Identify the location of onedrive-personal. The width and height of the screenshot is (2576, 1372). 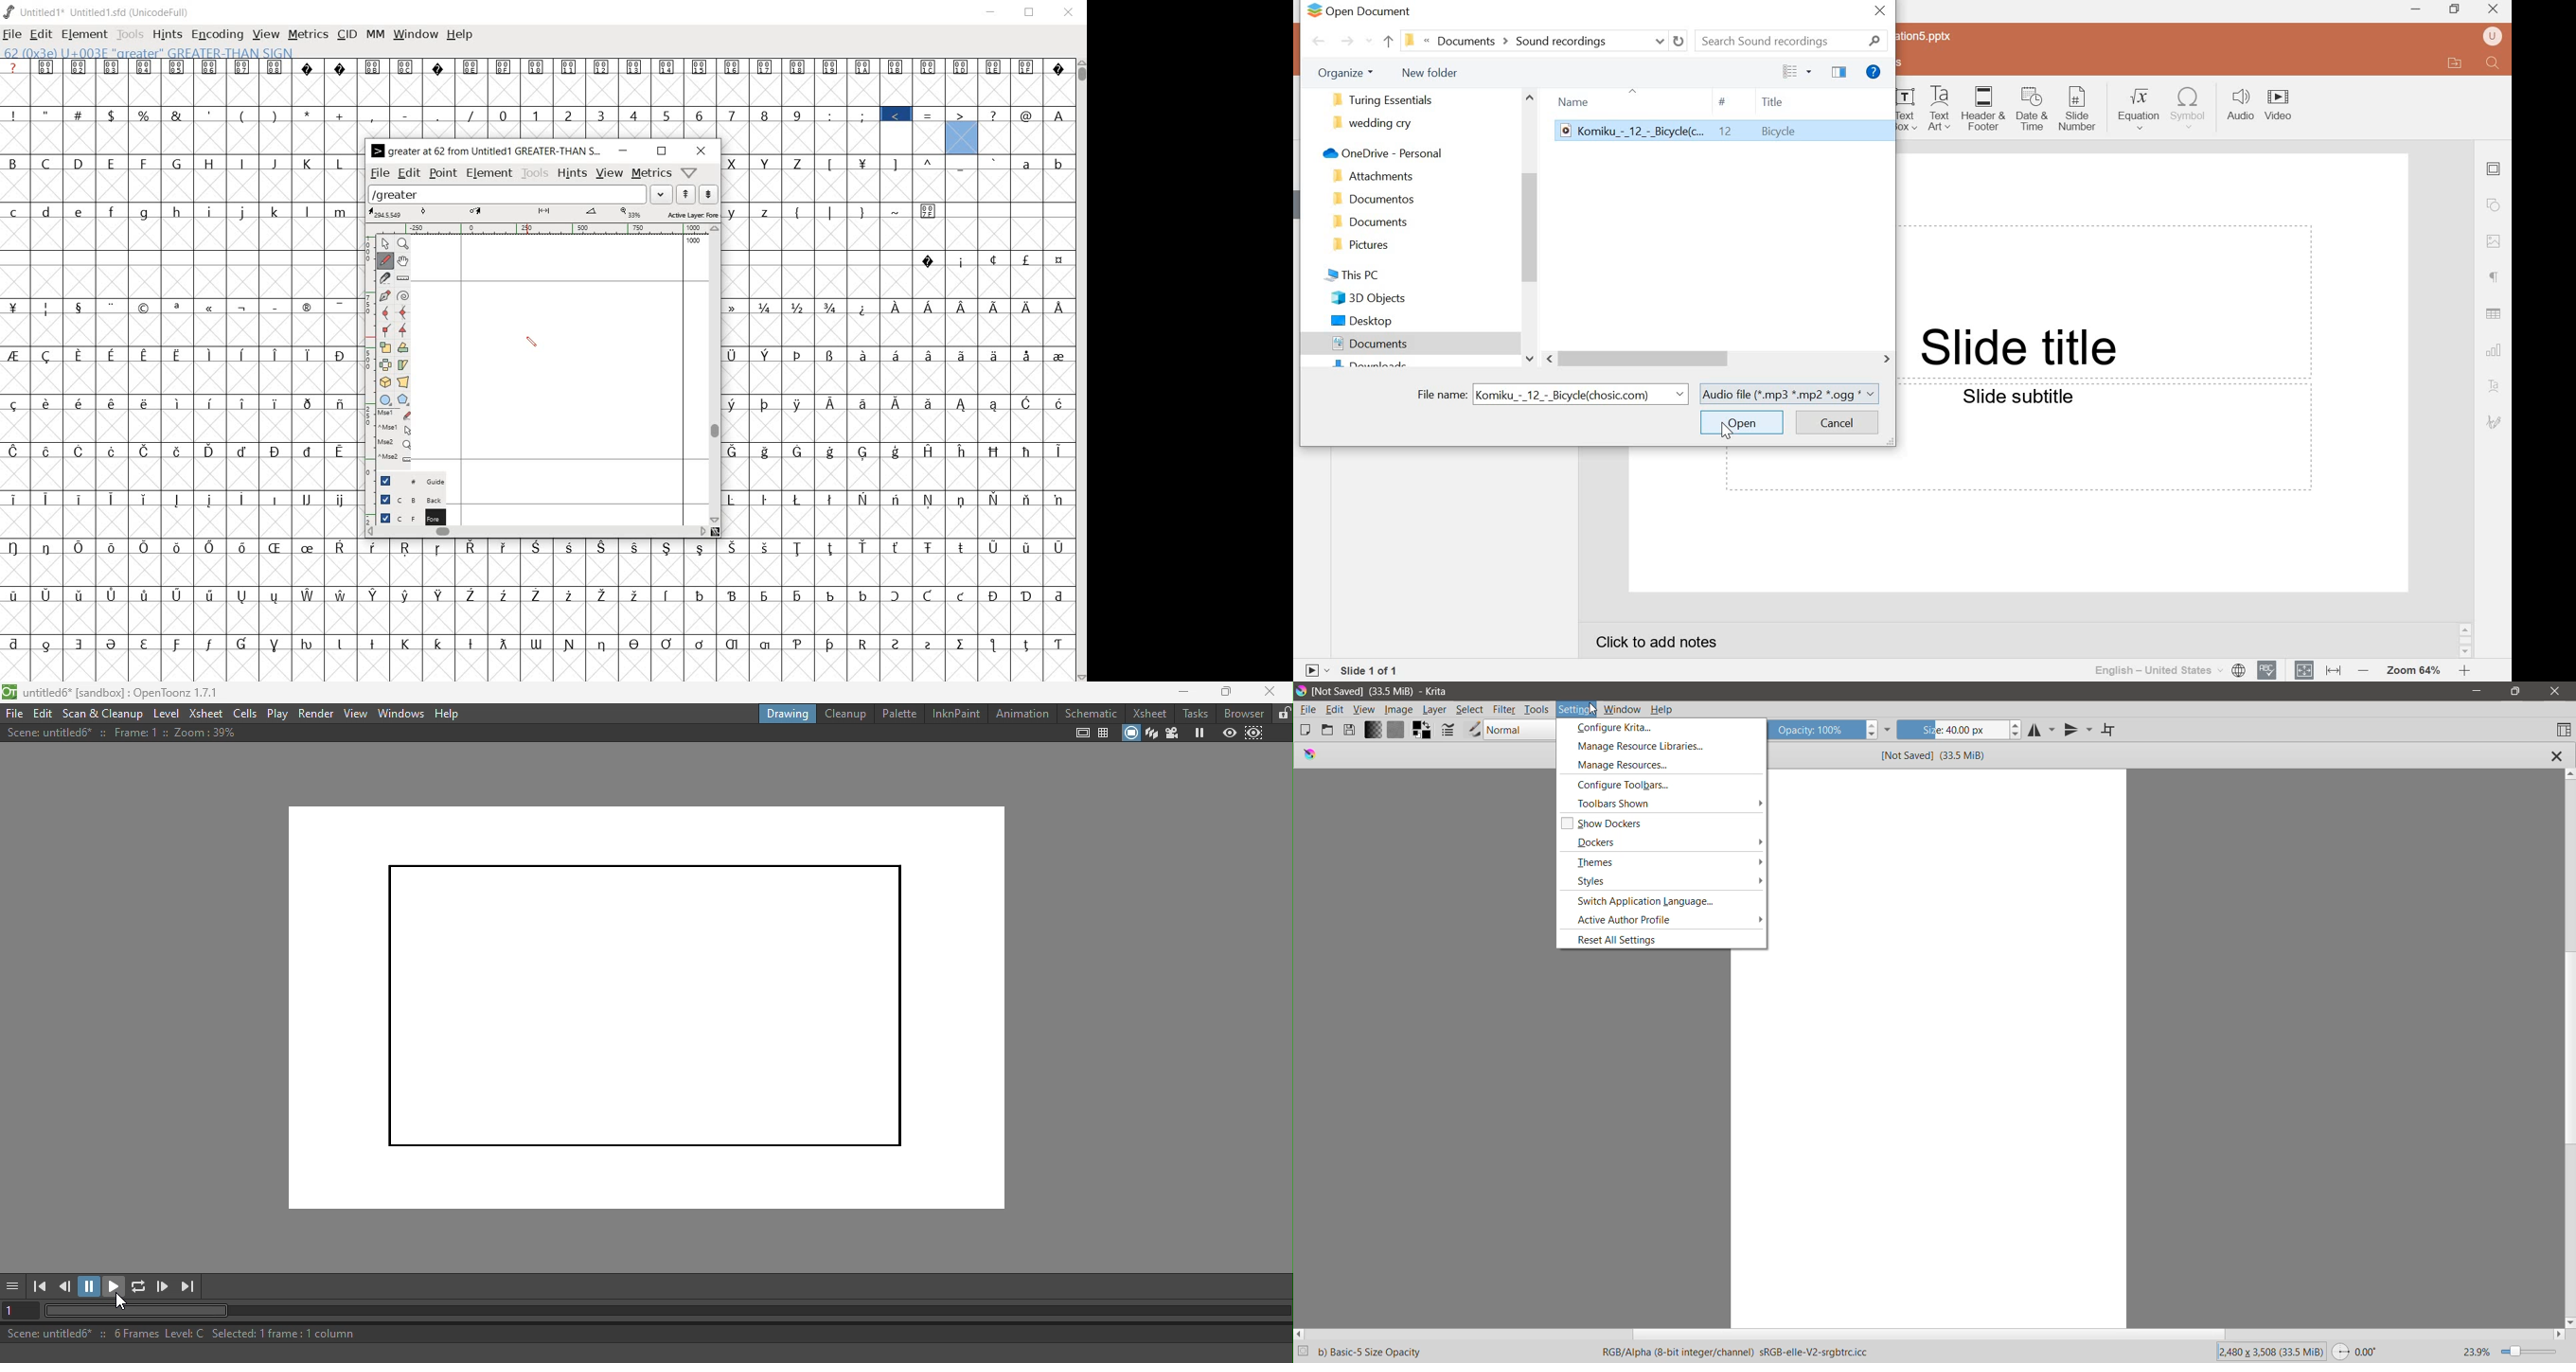
(1380, 154).